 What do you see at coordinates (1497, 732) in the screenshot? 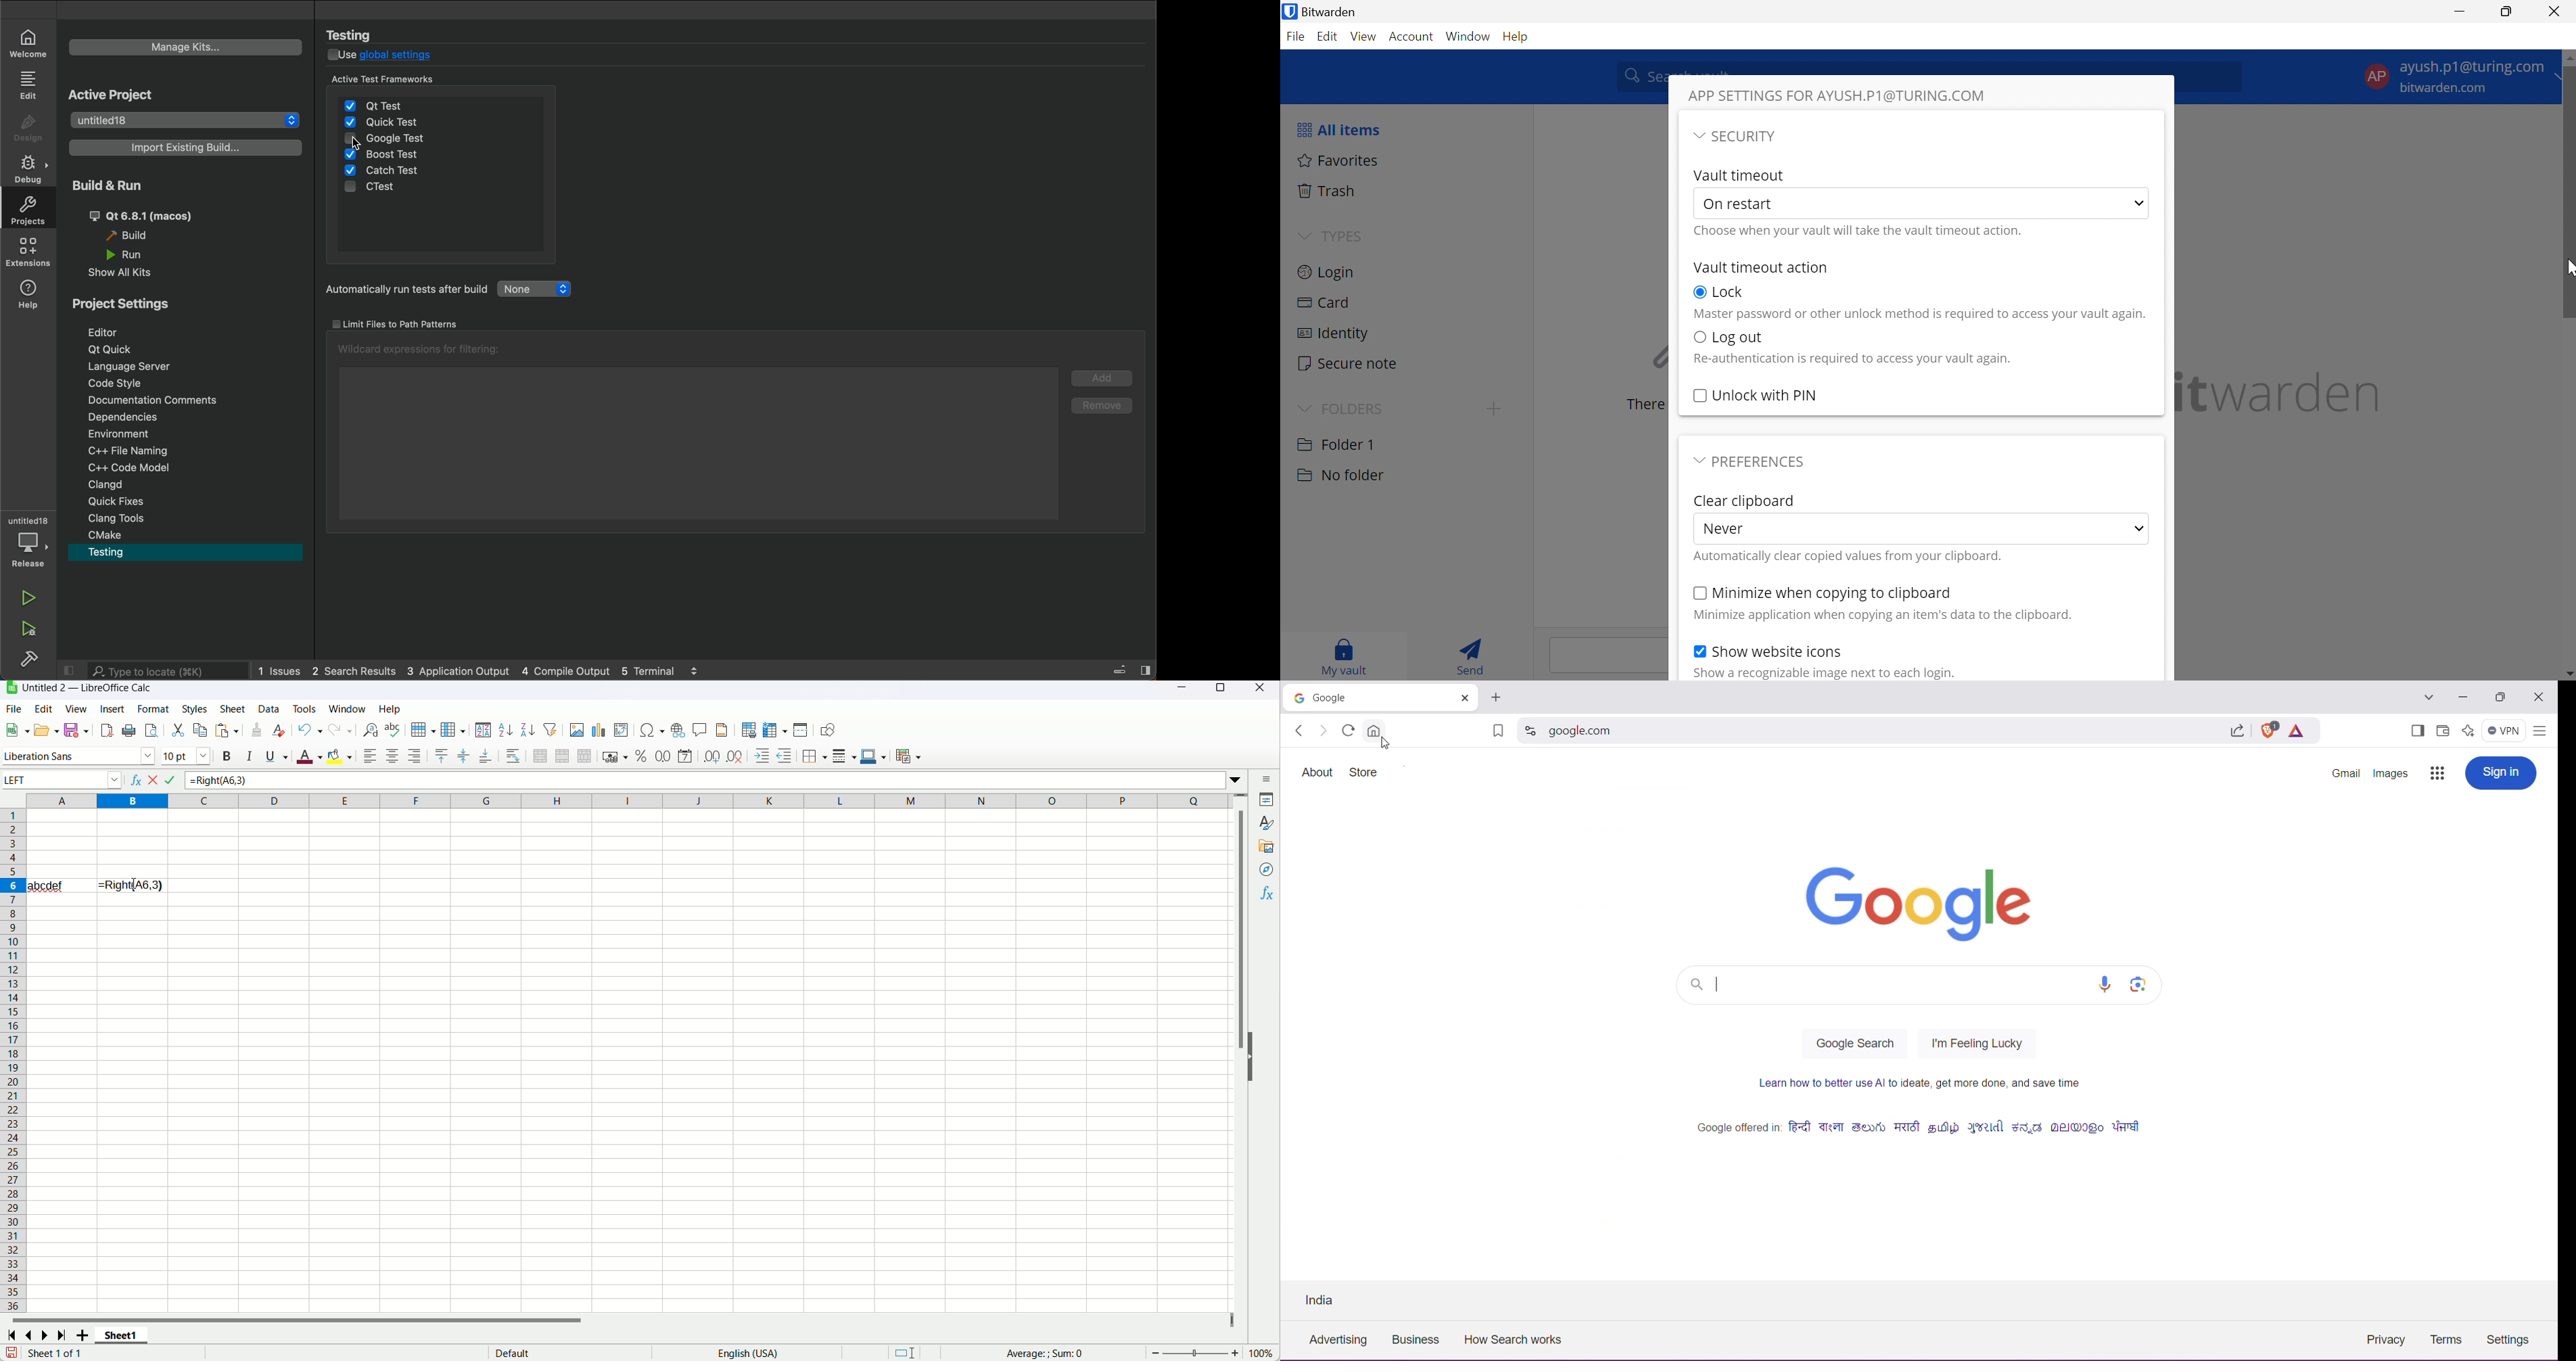
I see `Bookmark this Page` at bounding box center [1497, 732].